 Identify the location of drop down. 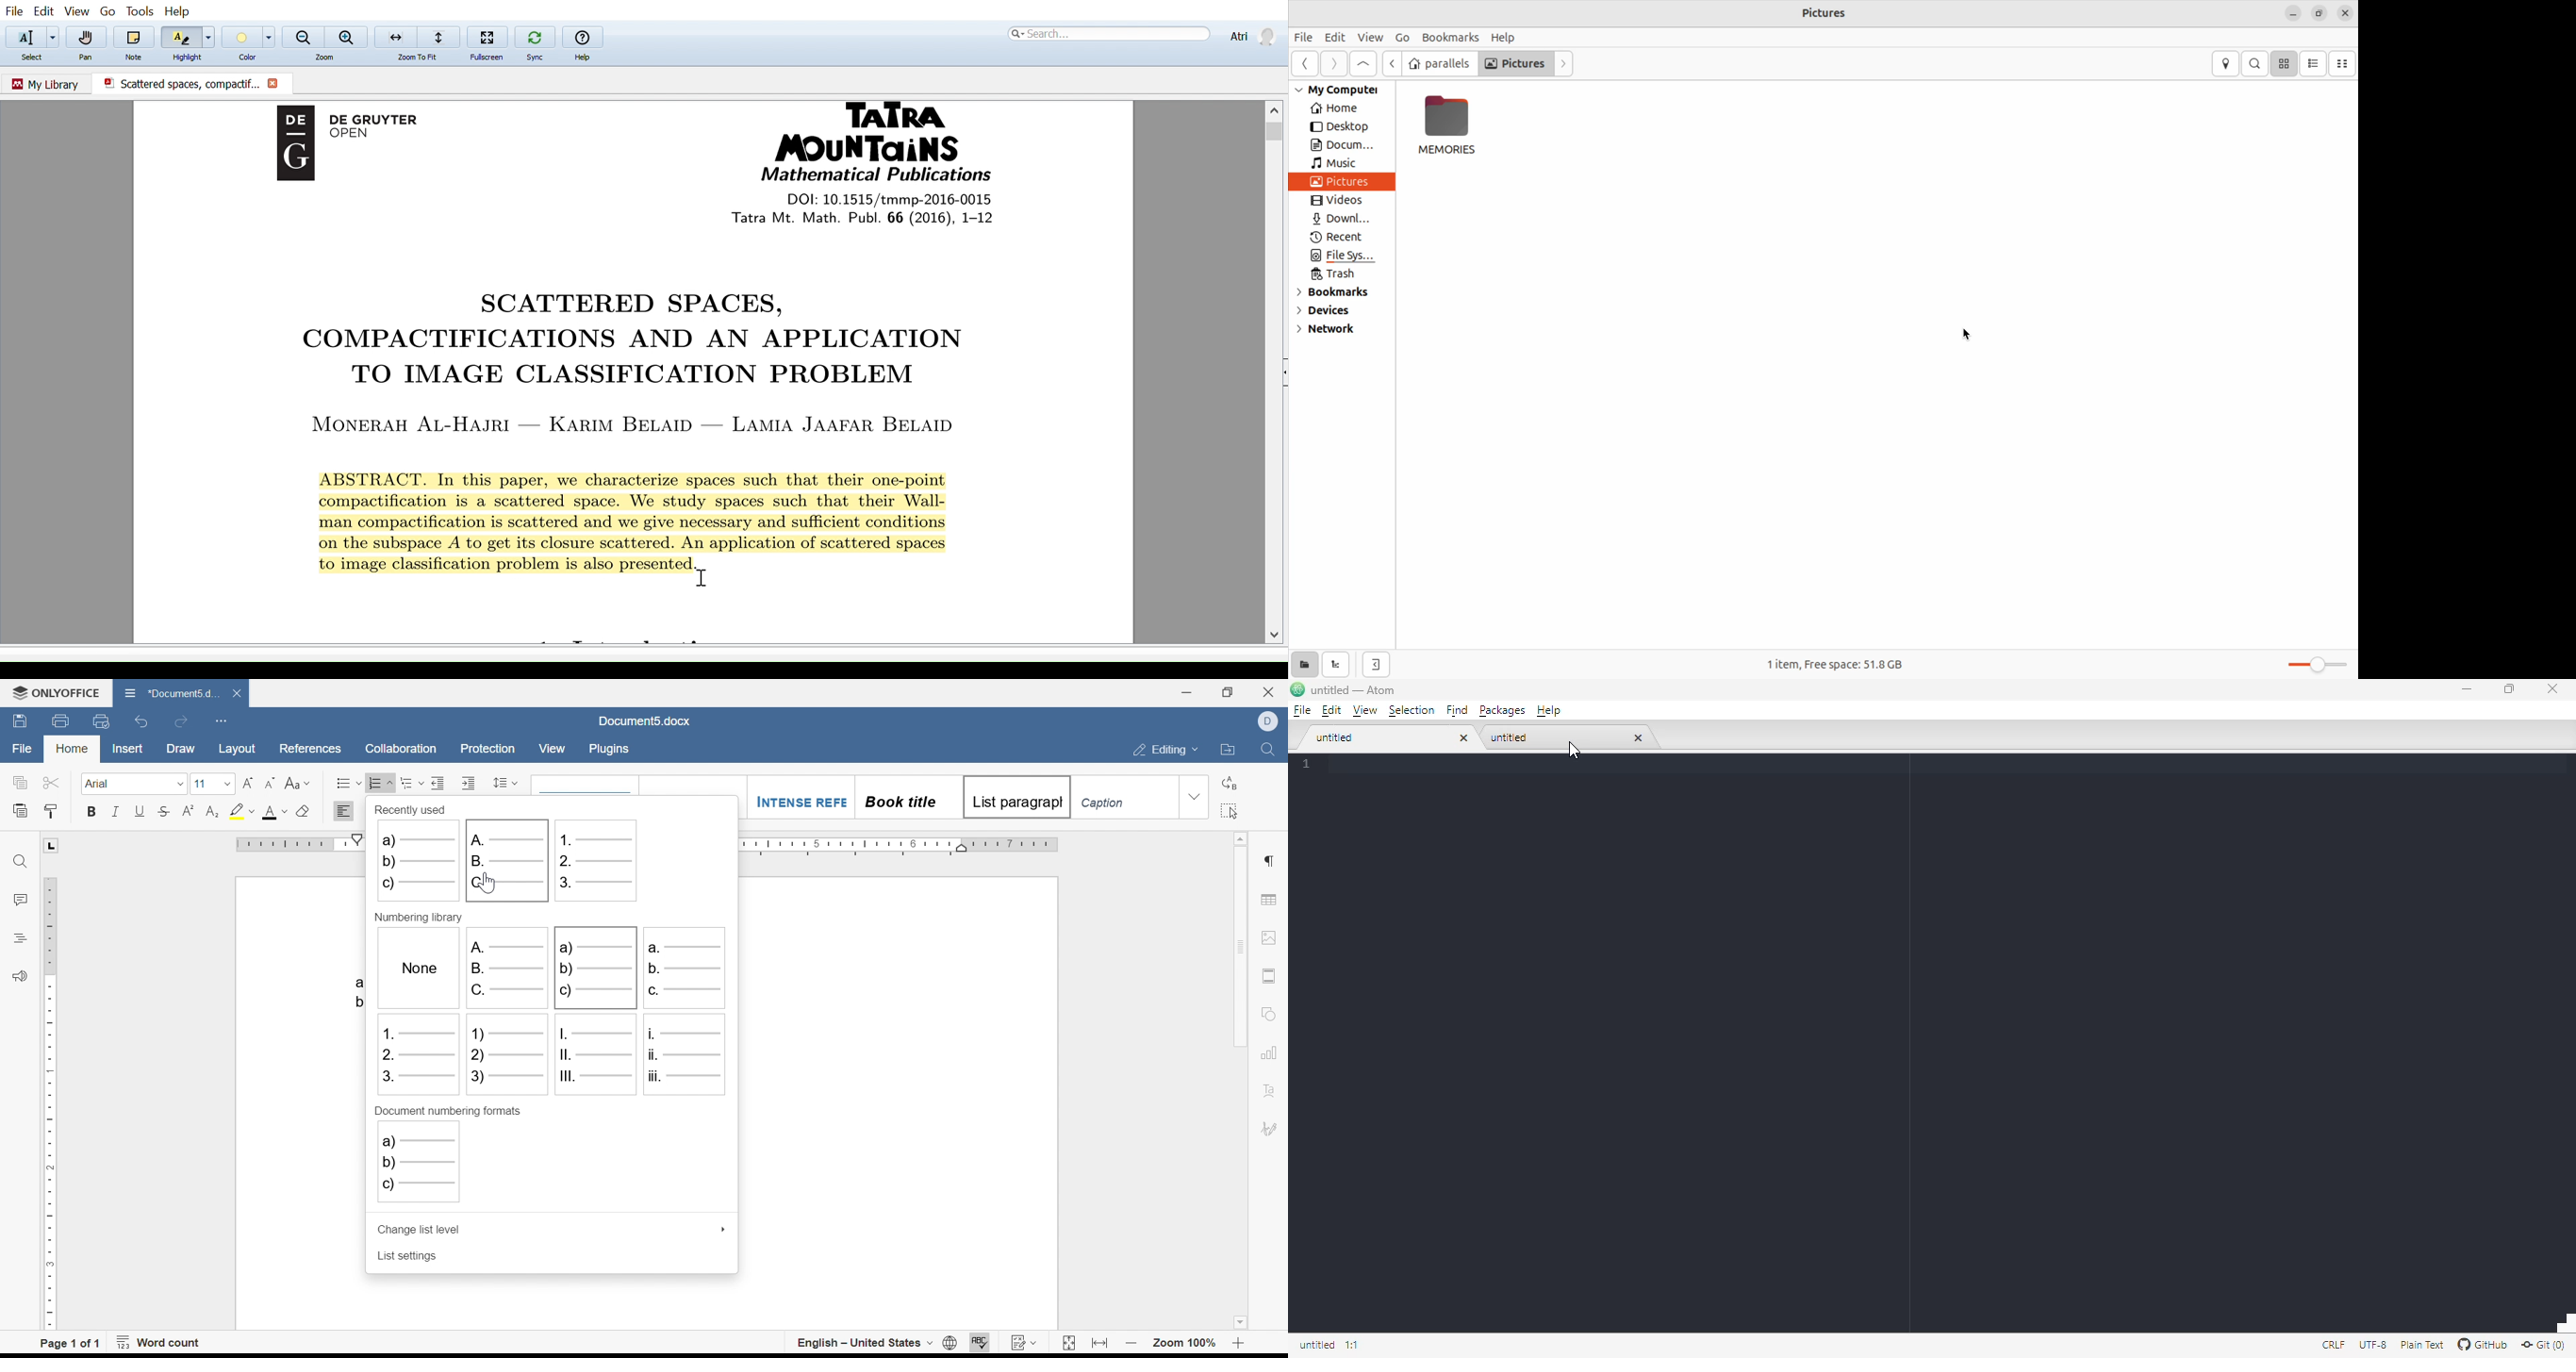
(227, 782).